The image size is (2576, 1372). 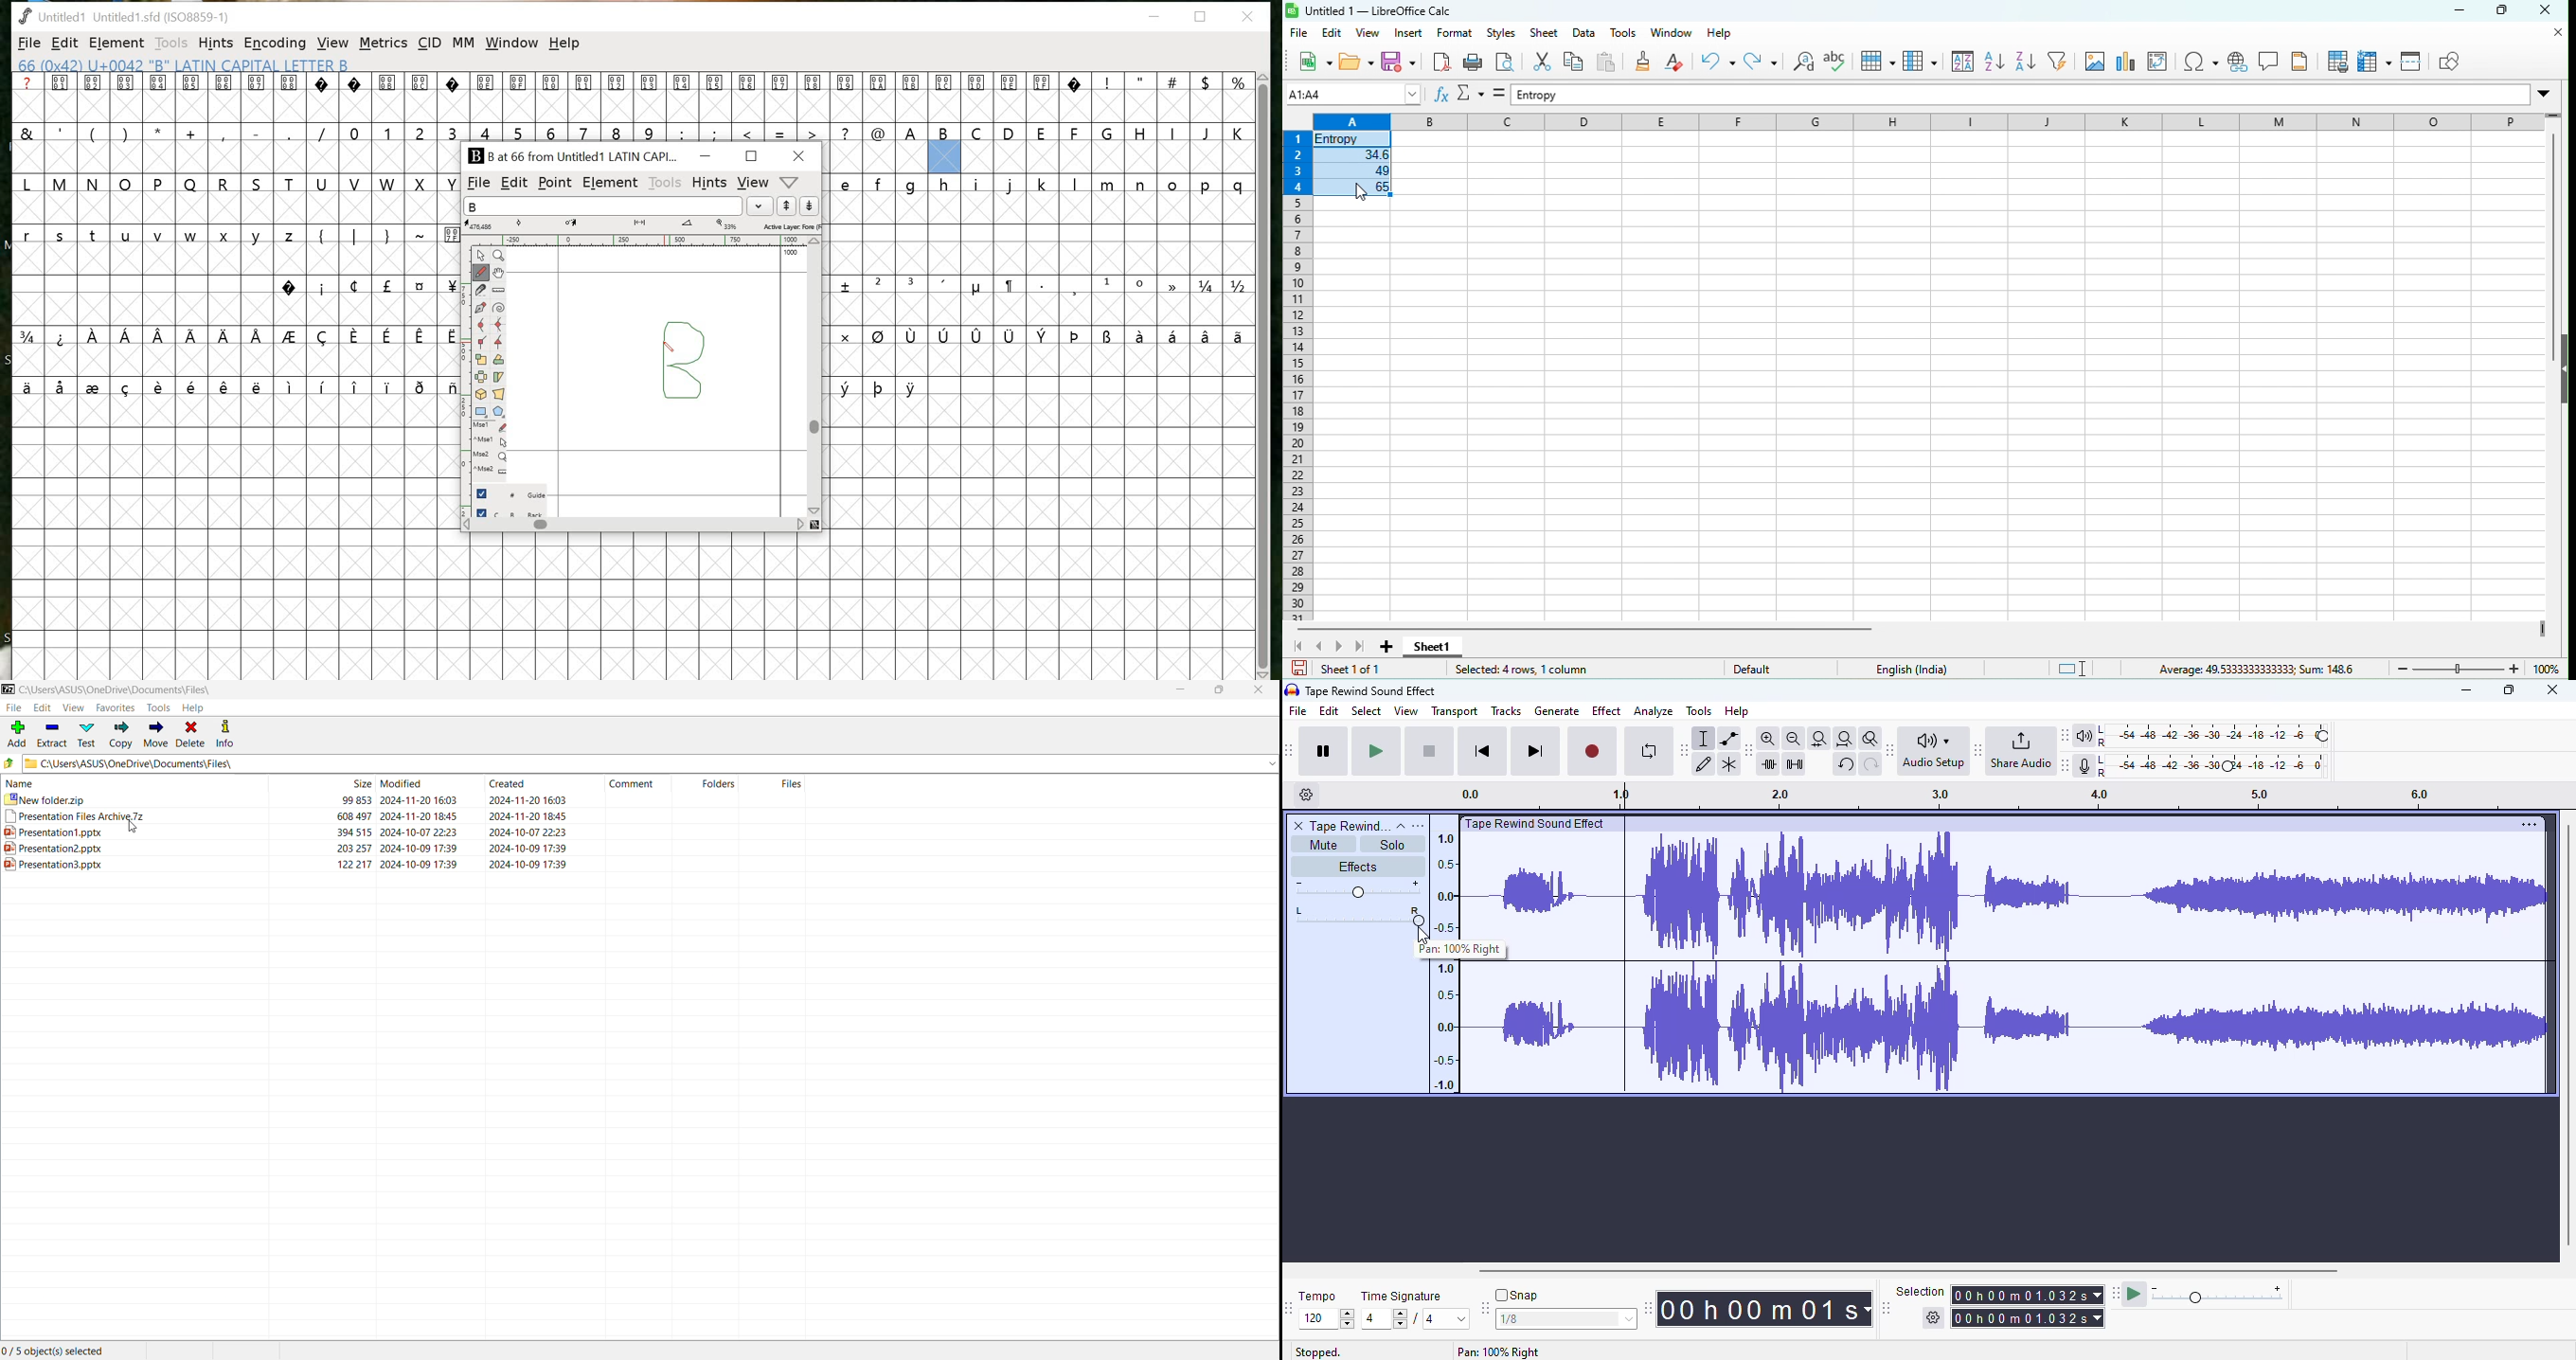 I want to click on Copy, so click(x=119, y=735).